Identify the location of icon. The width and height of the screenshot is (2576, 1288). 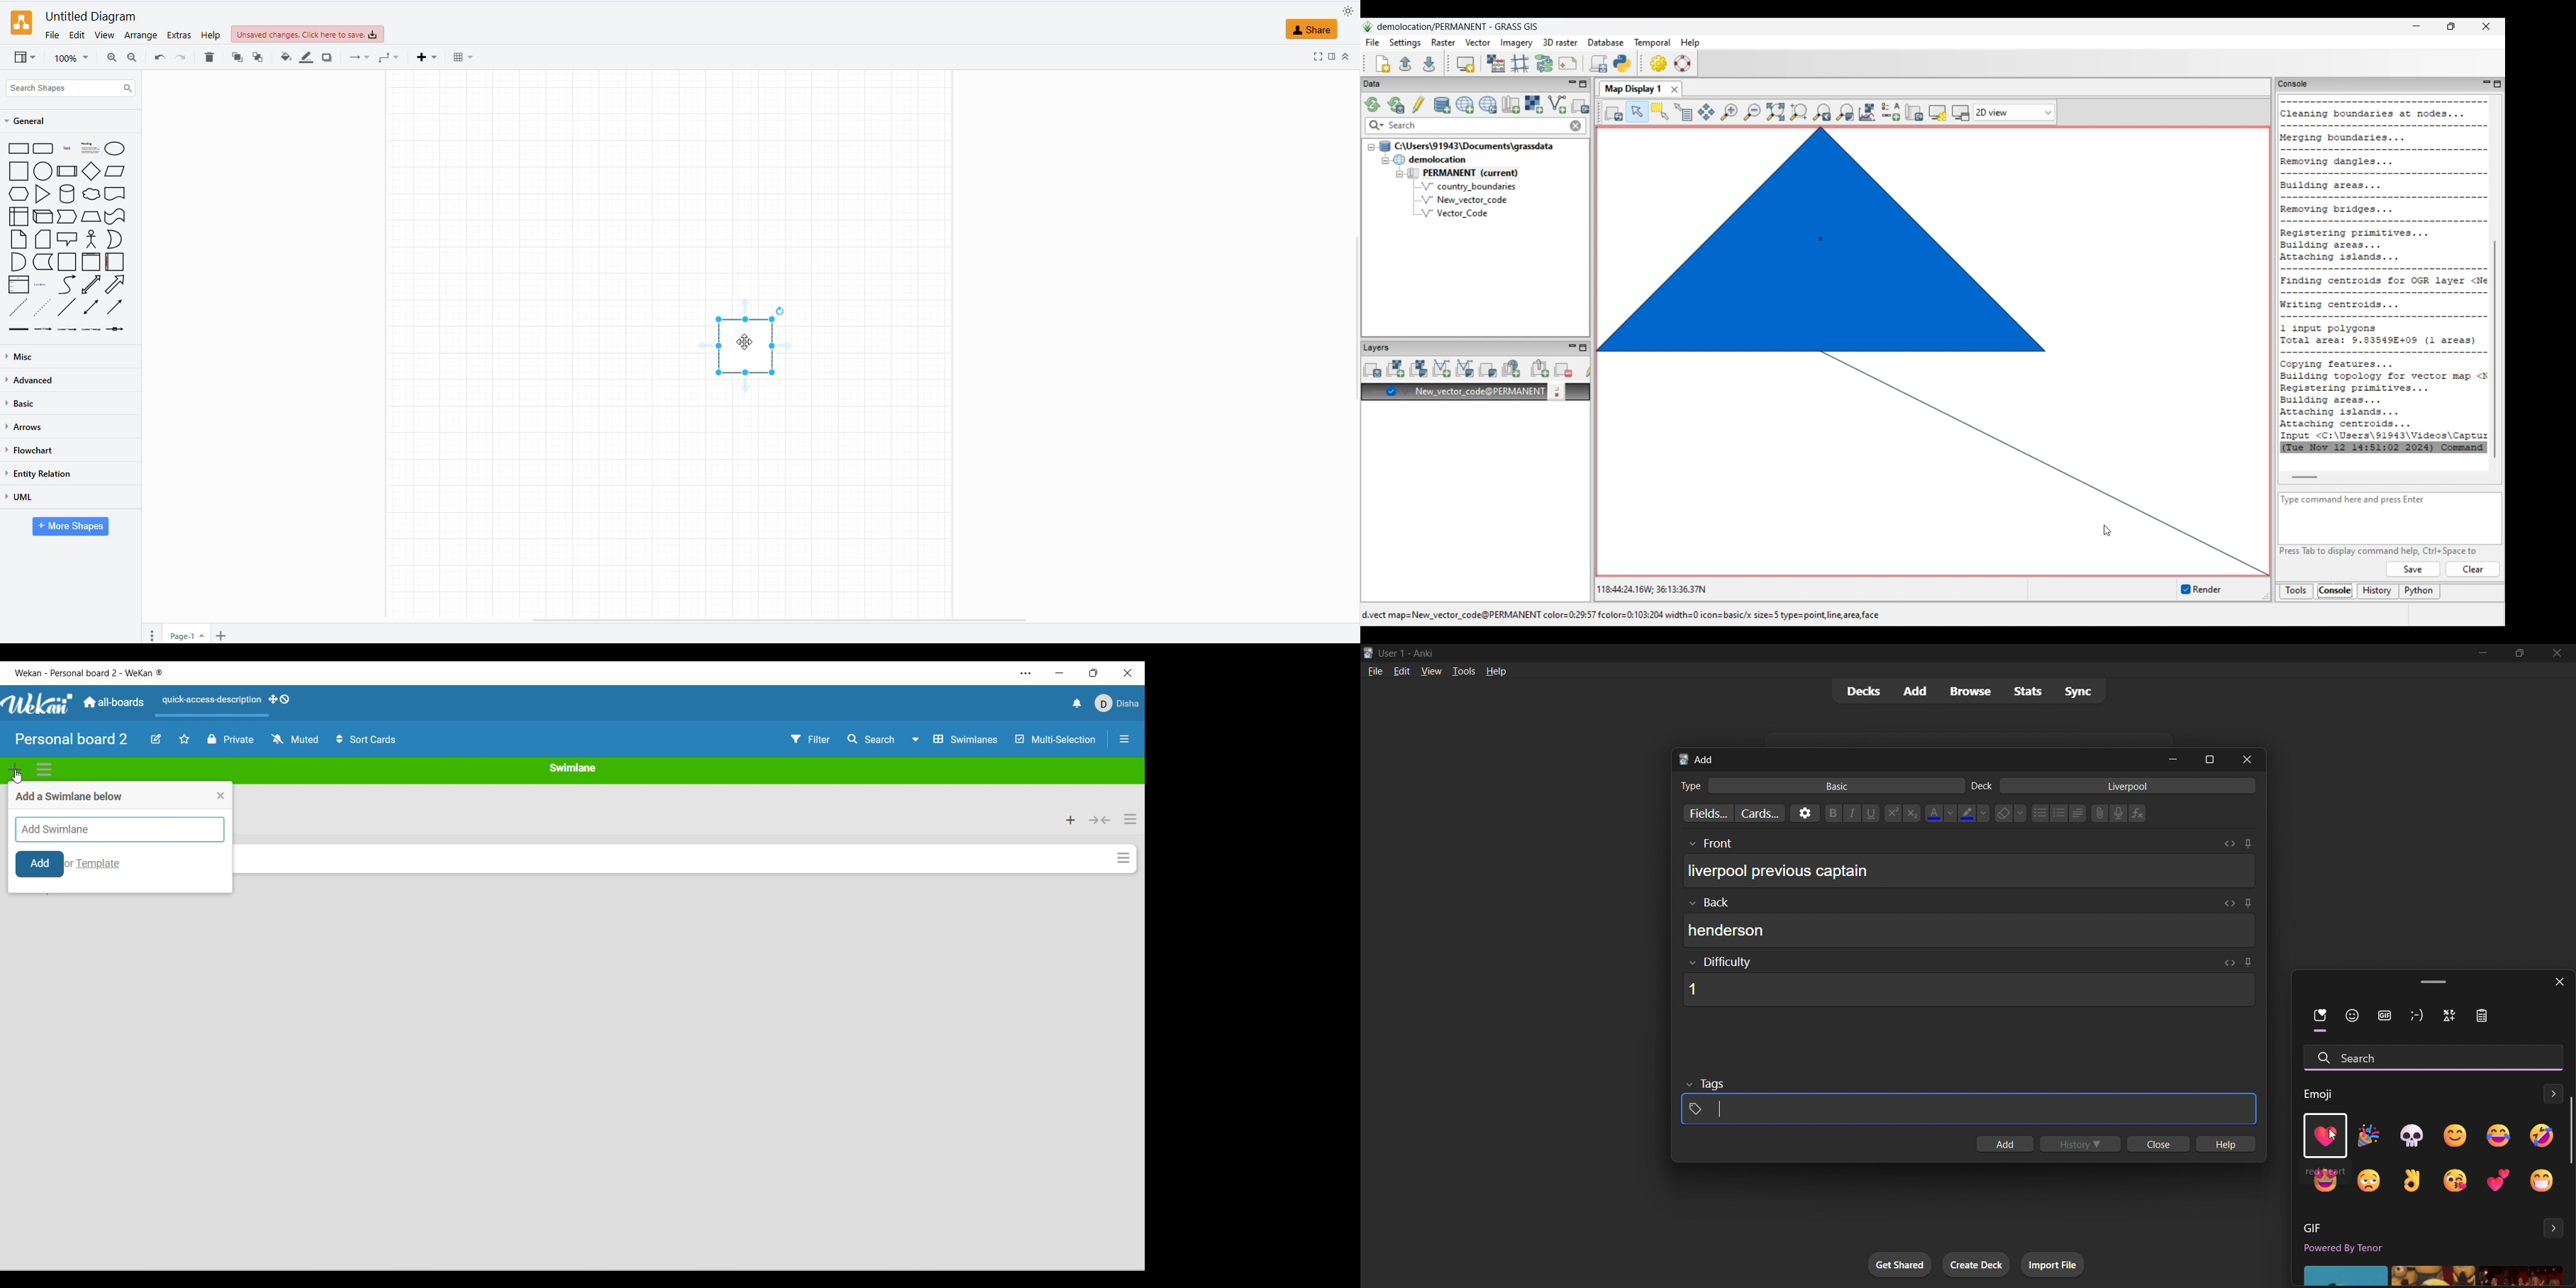
(2451, 1017).